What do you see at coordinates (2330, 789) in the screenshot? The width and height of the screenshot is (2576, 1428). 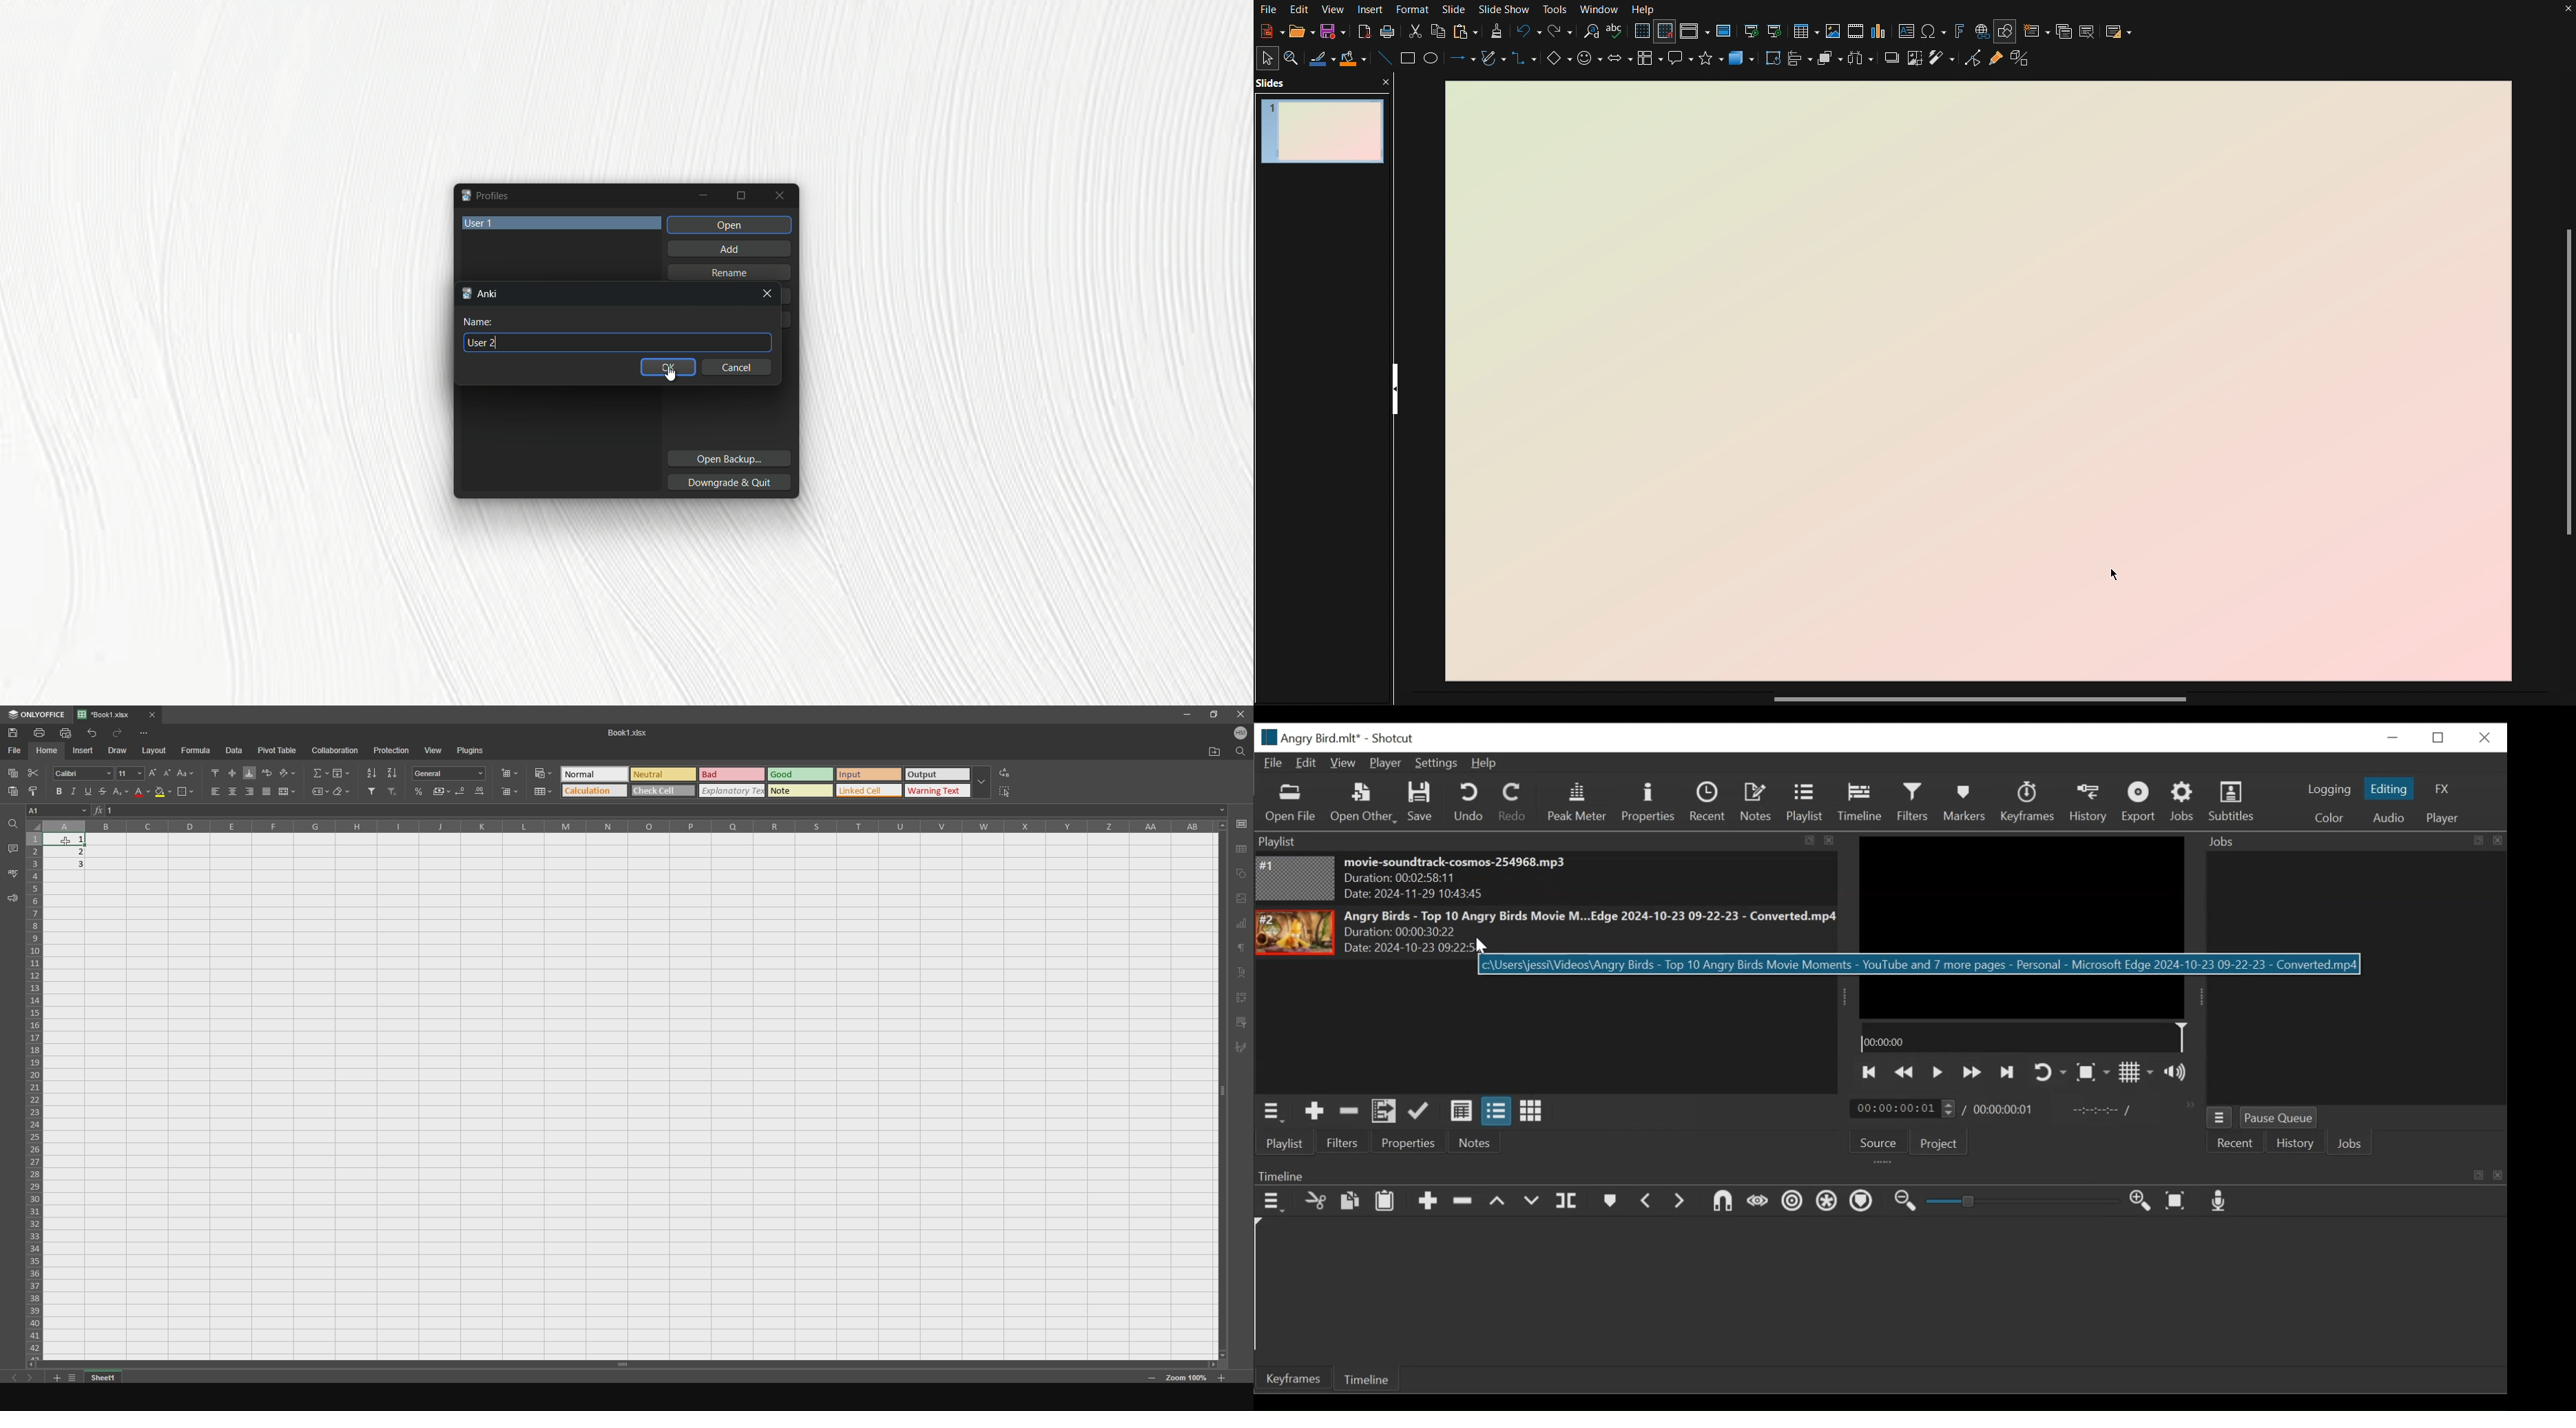 I see `logging` at bounding box center [2330, 789].